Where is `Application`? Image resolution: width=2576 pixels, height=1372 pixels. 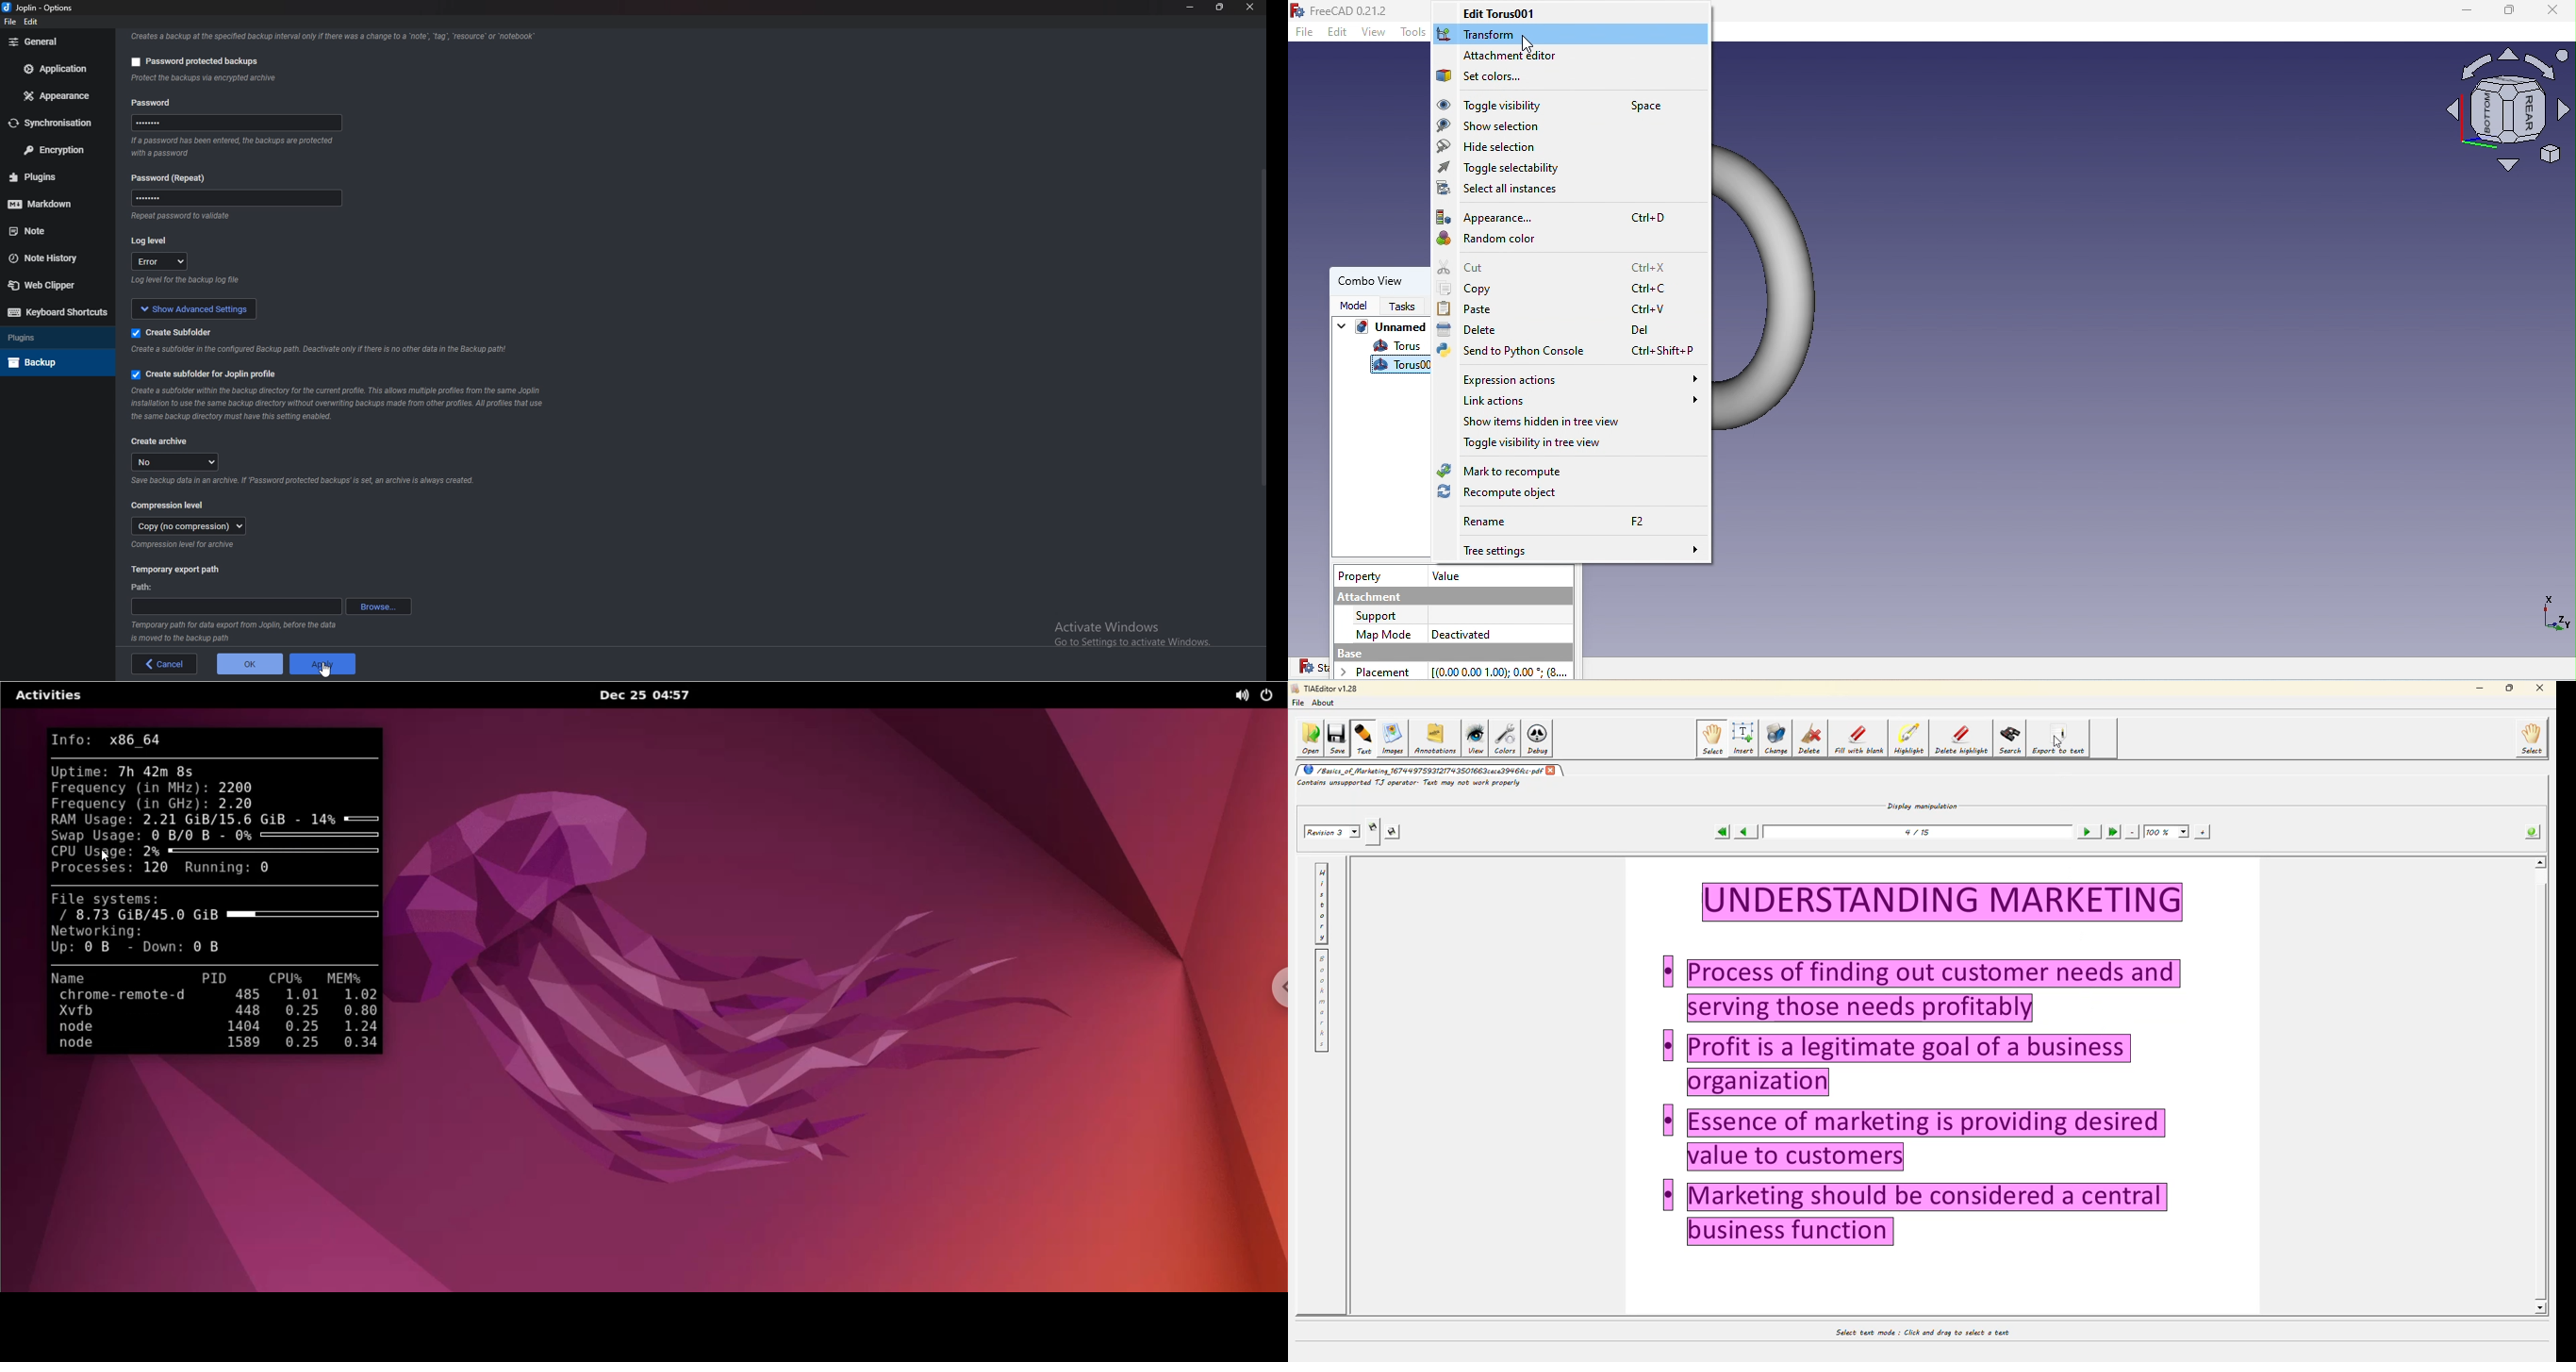 Application is located at coordinates (57, 69).